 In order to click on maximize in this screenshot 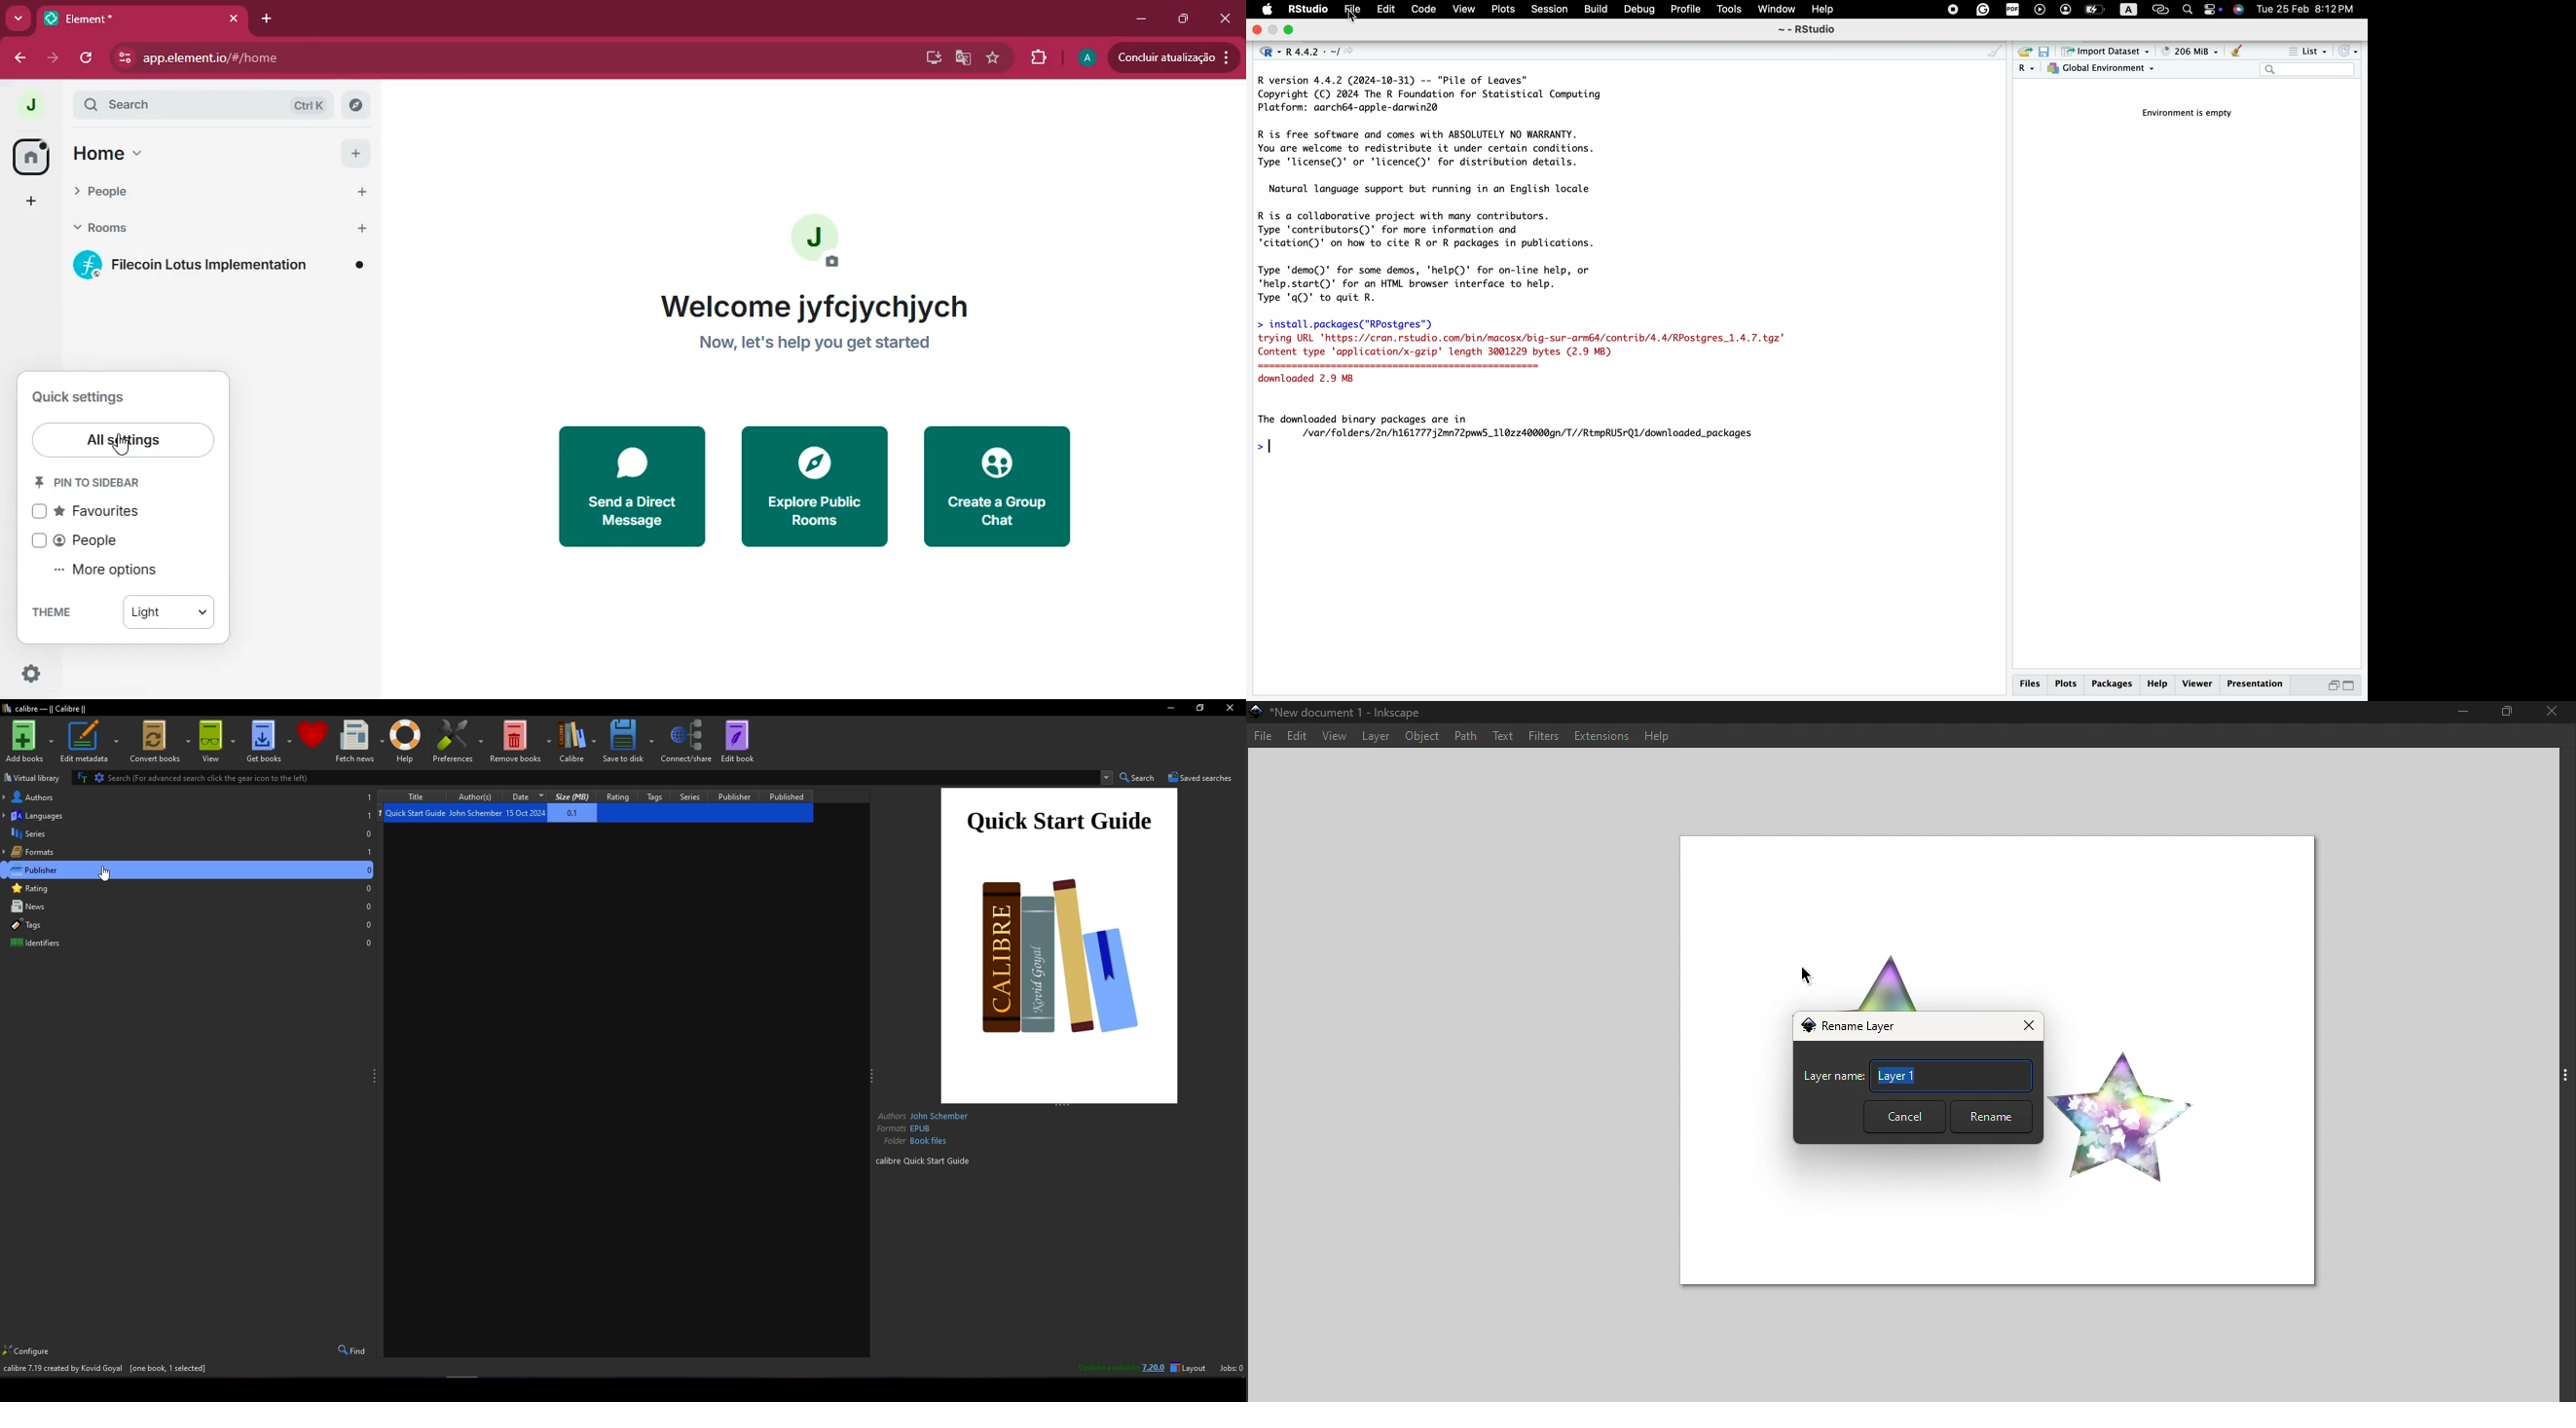, I will do `click(1180, 19)`.